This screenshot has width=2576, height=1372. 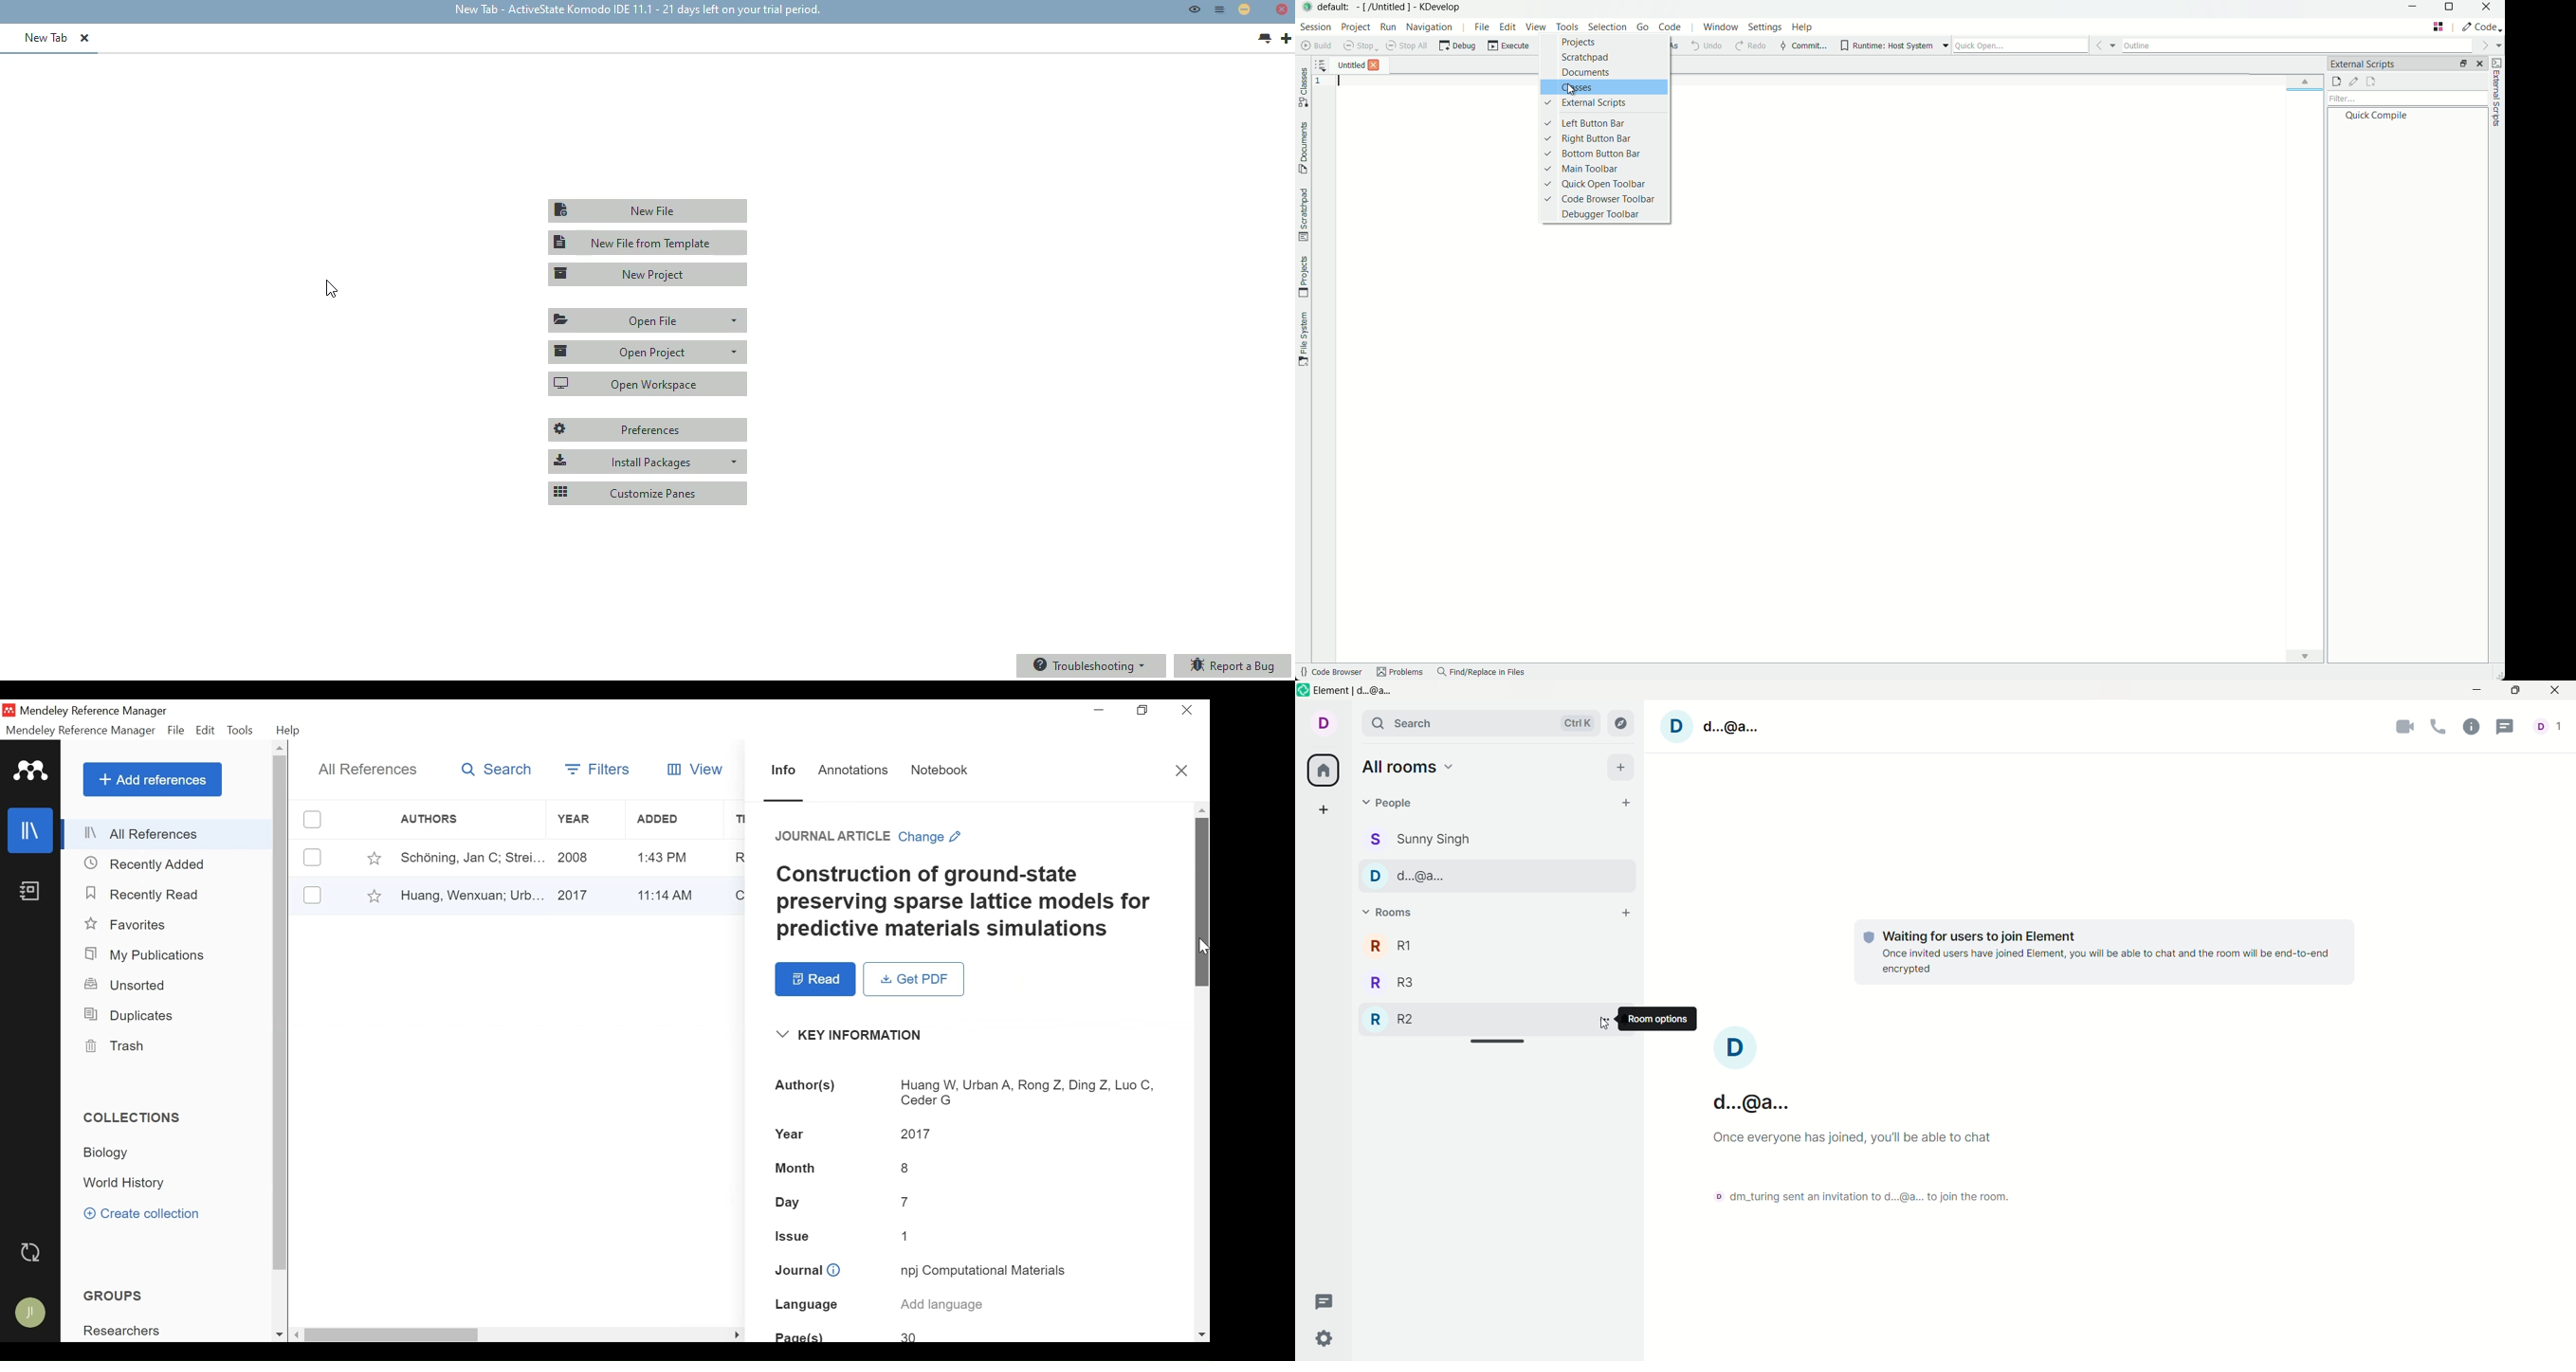 I want to click on Close, so click(x=1189, y=709).